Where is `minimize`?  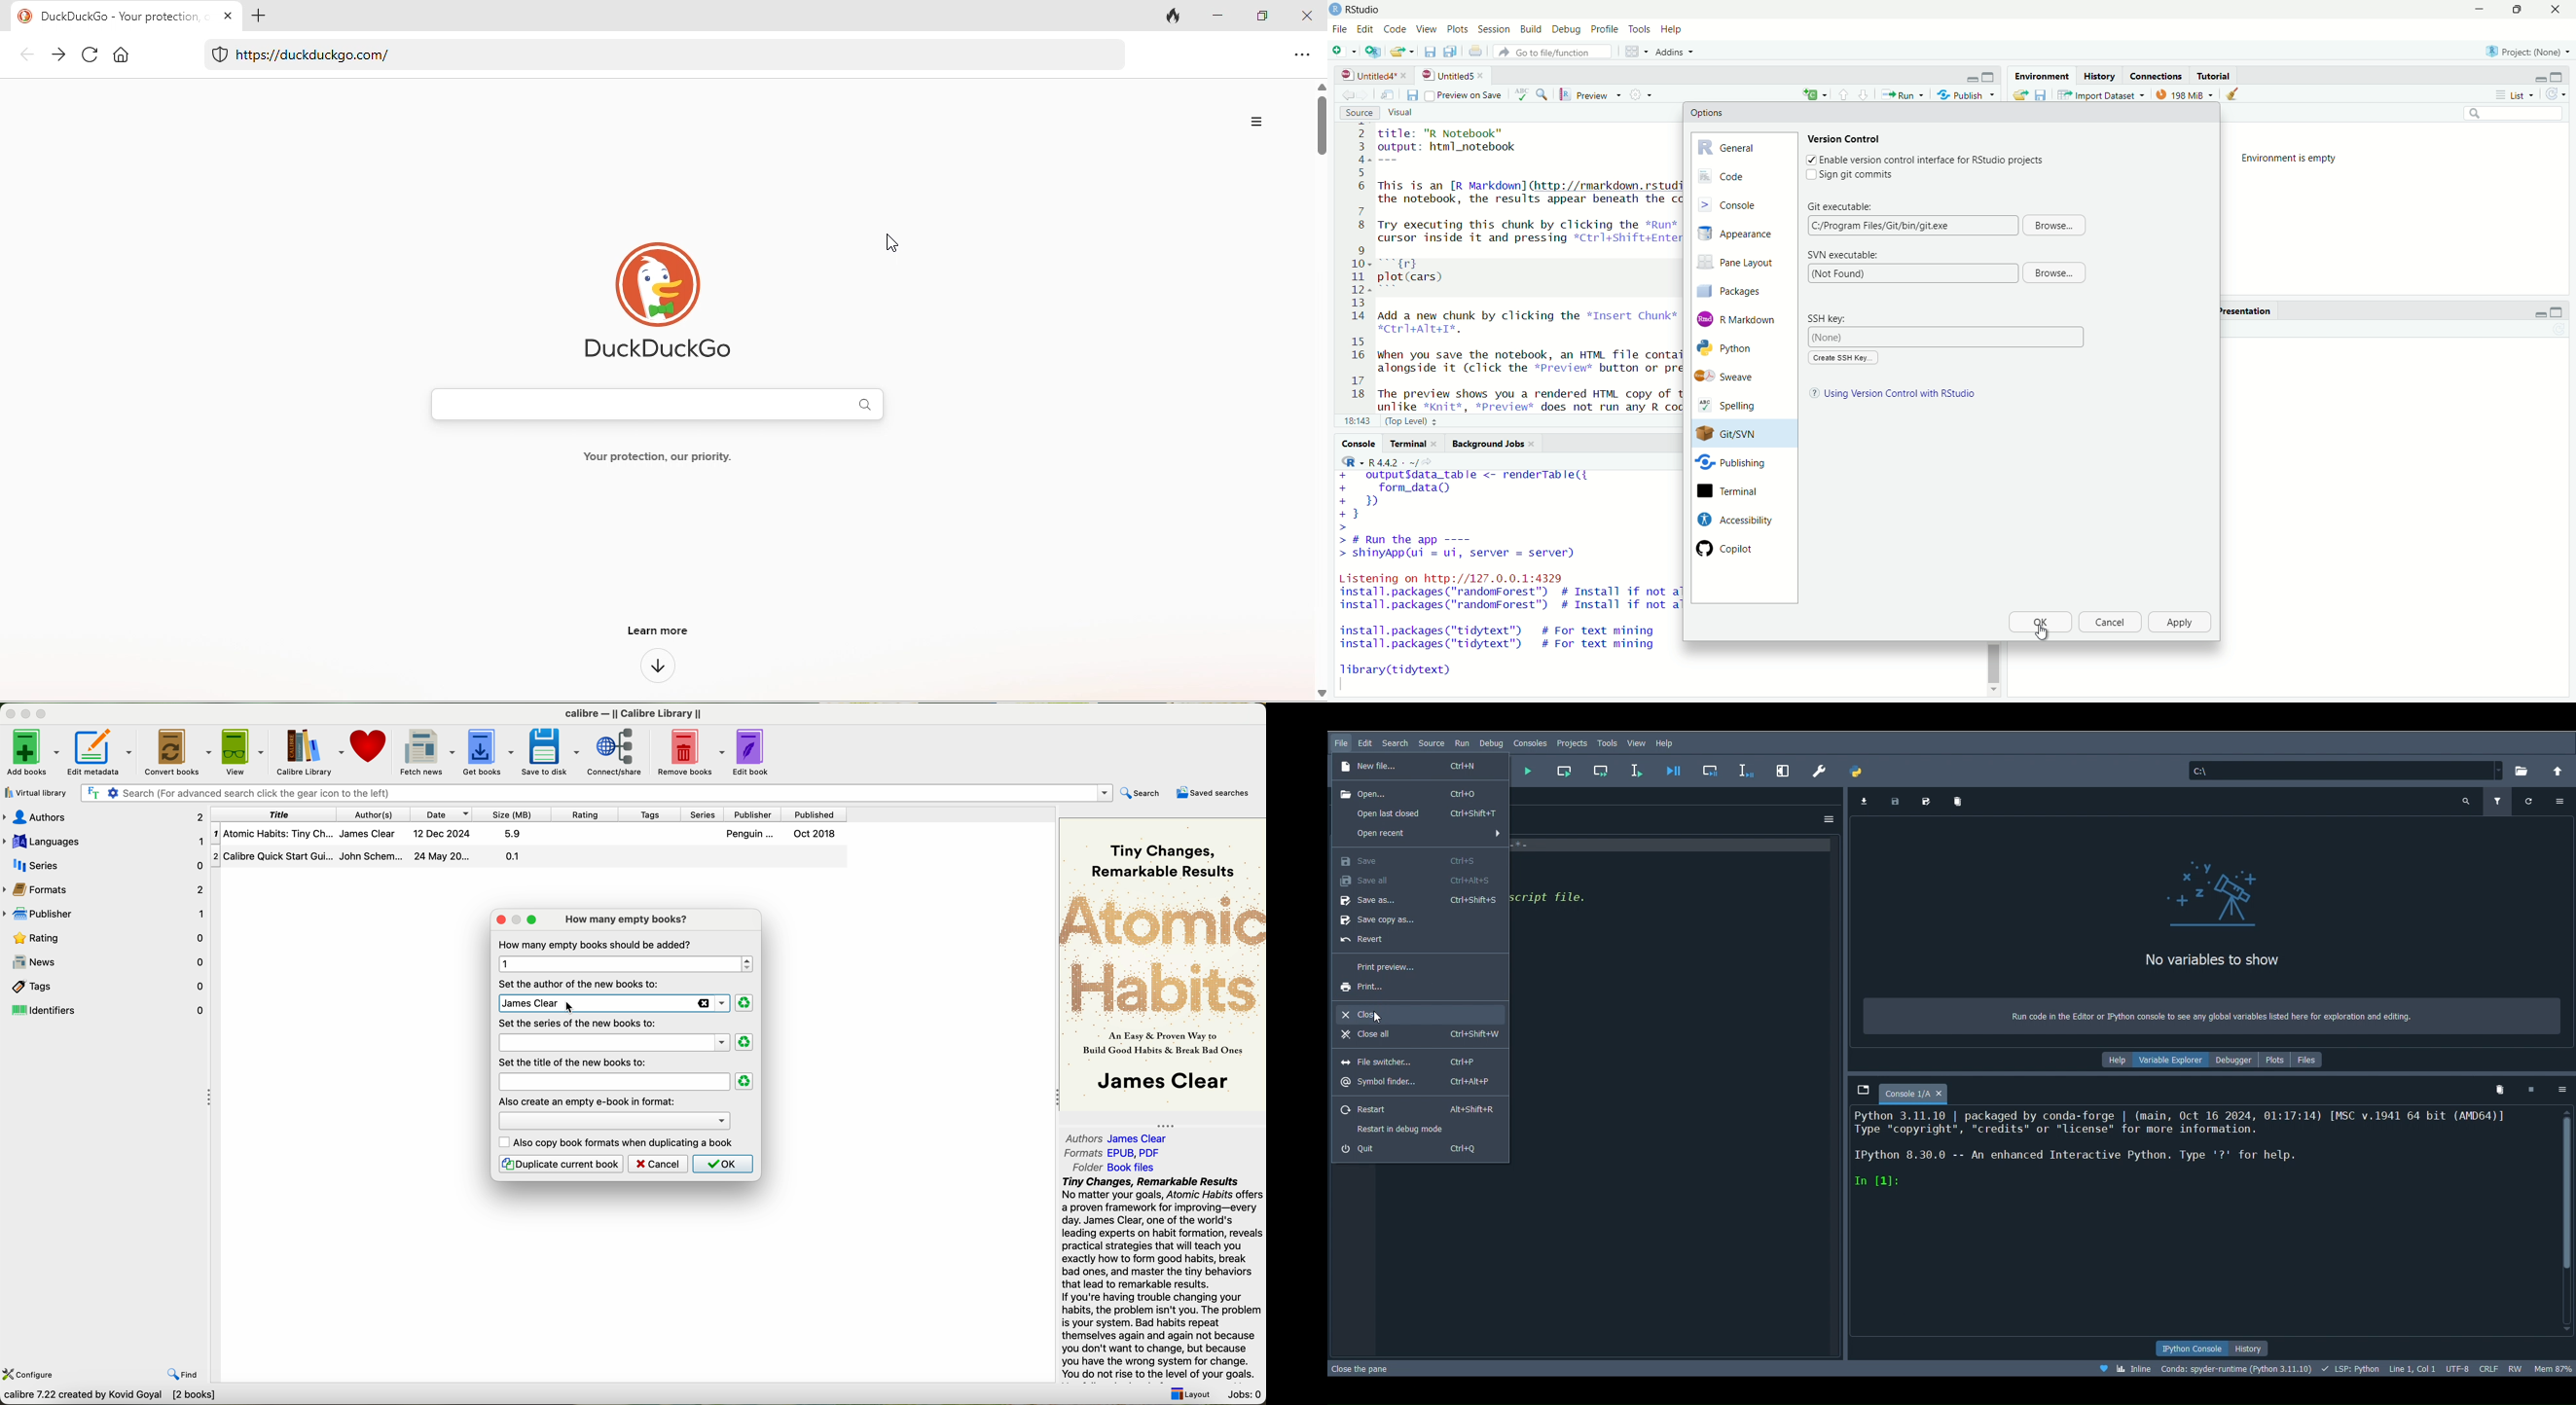
minimize is located at coordinates (1972, 78).